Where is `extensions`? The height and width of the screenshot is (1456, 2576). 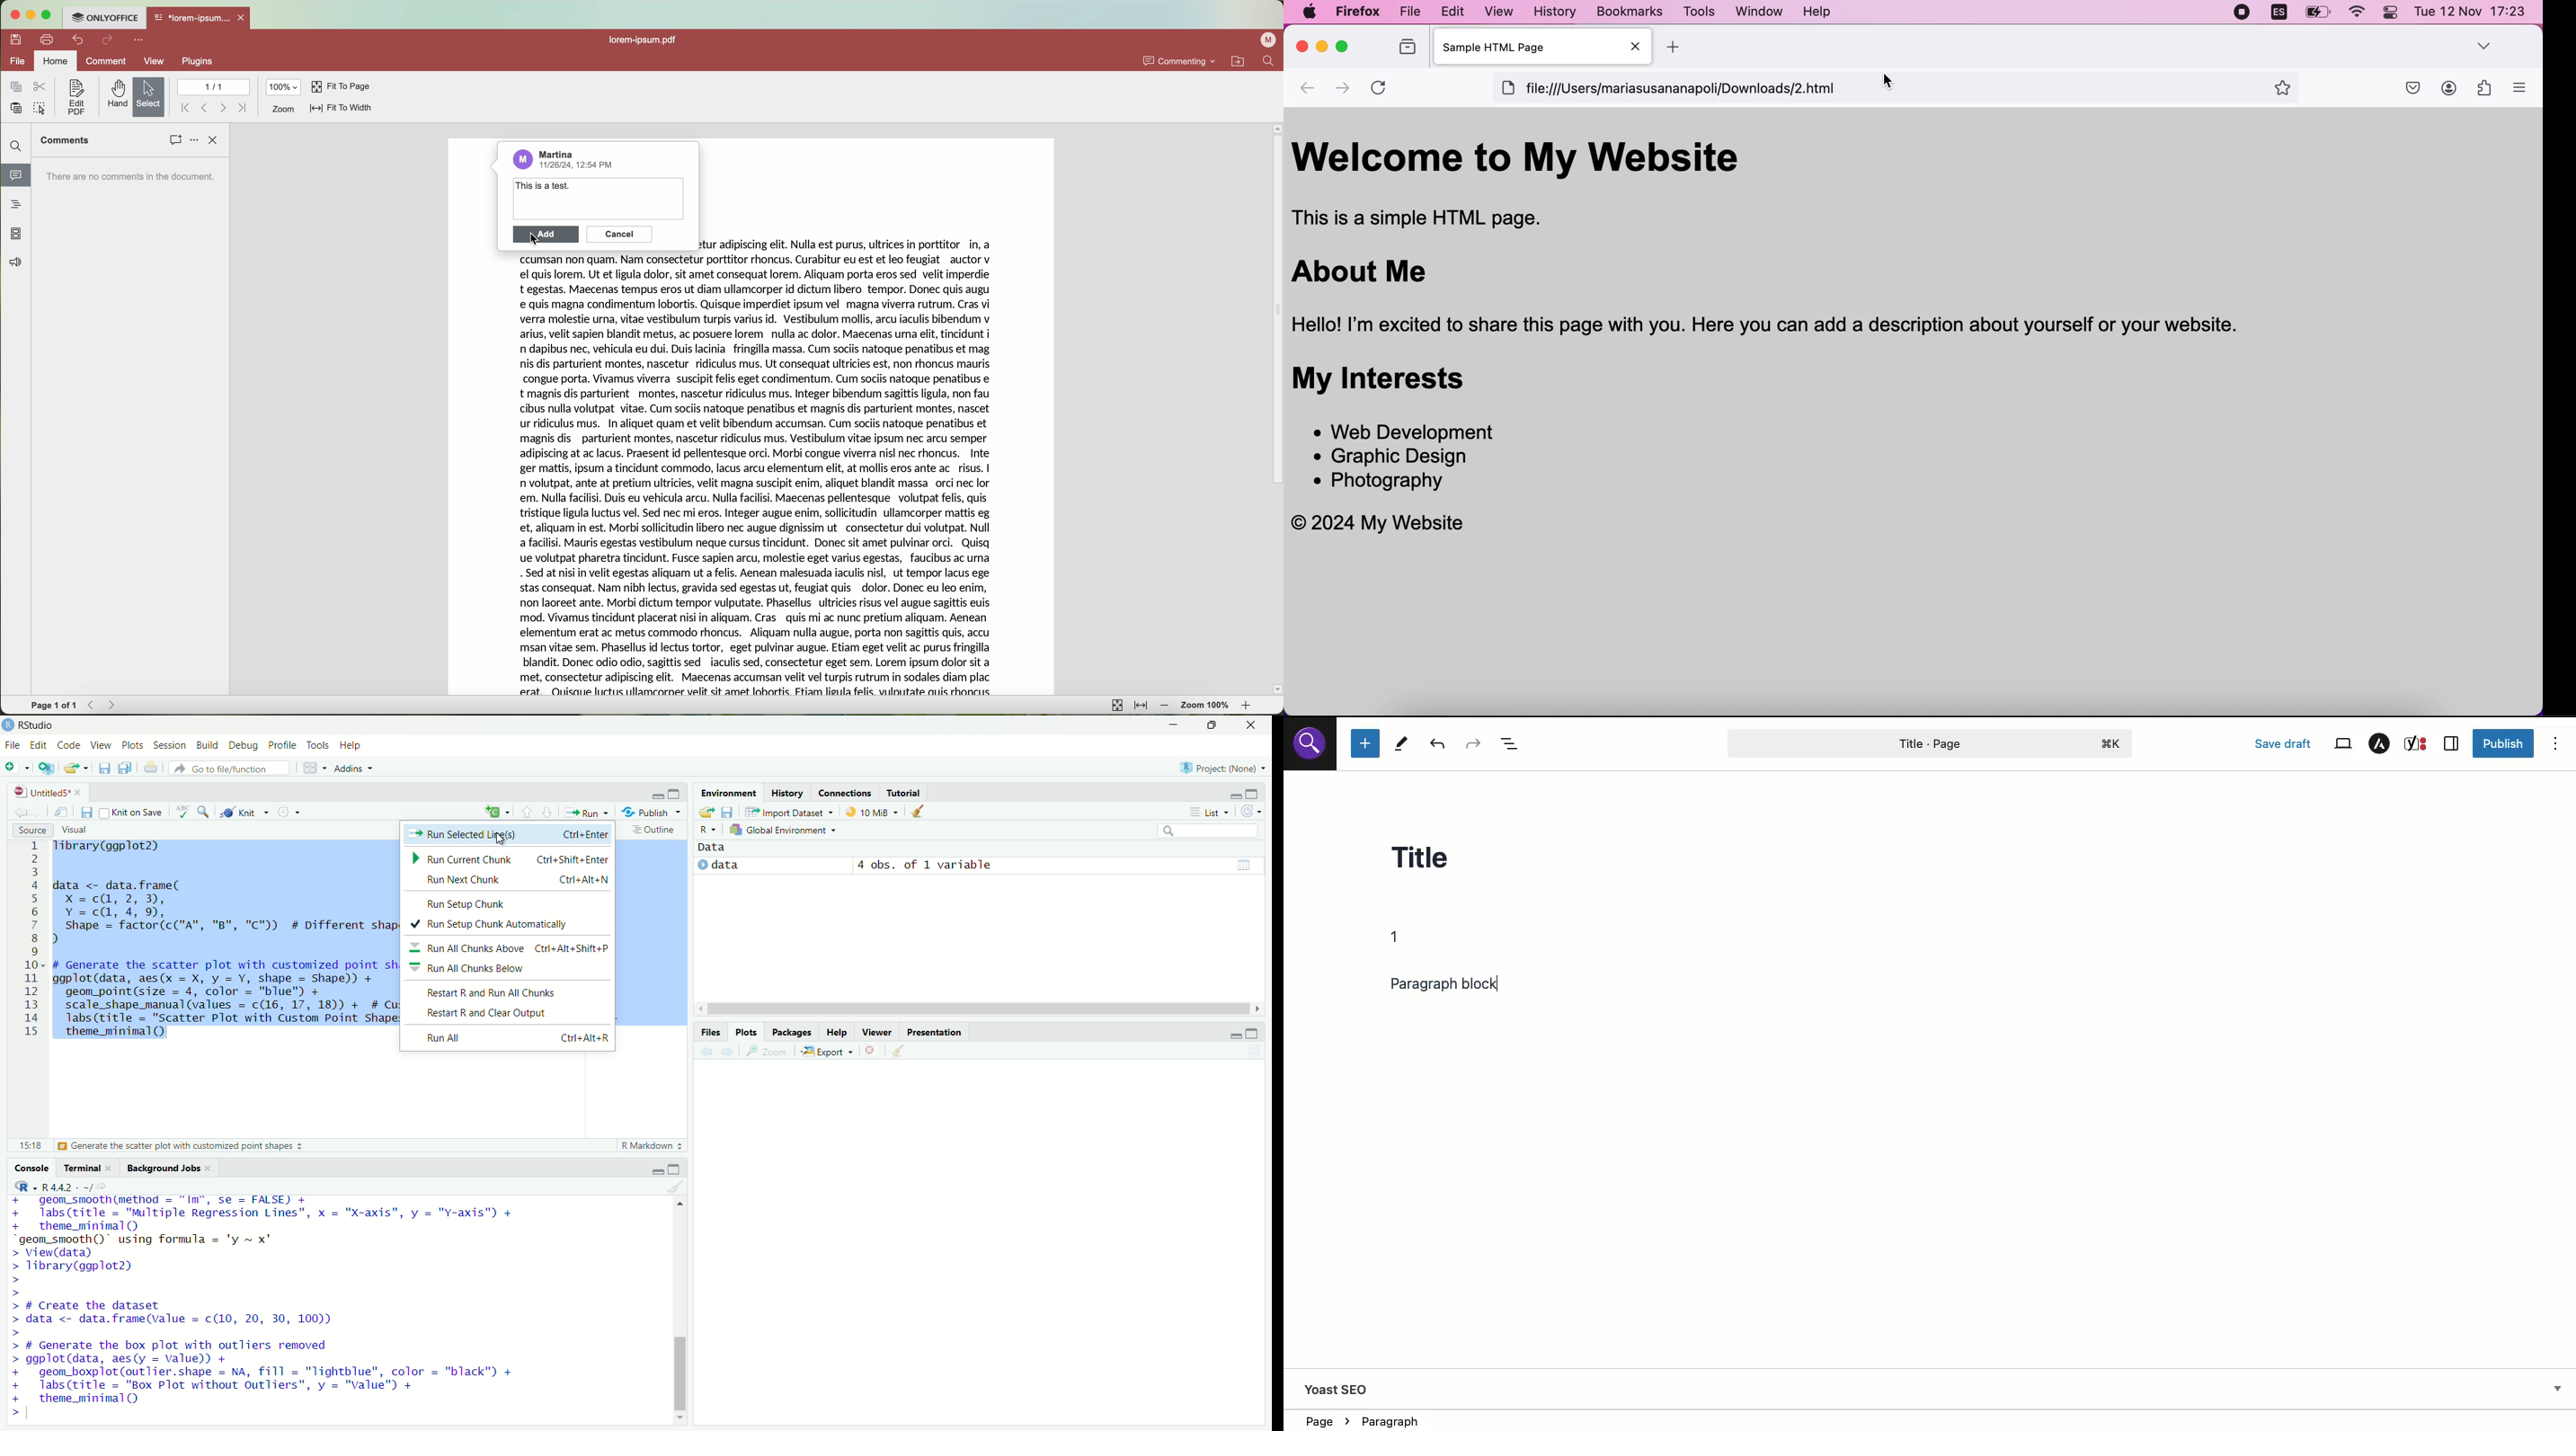
extensions is located at coordinates (2485, 88).